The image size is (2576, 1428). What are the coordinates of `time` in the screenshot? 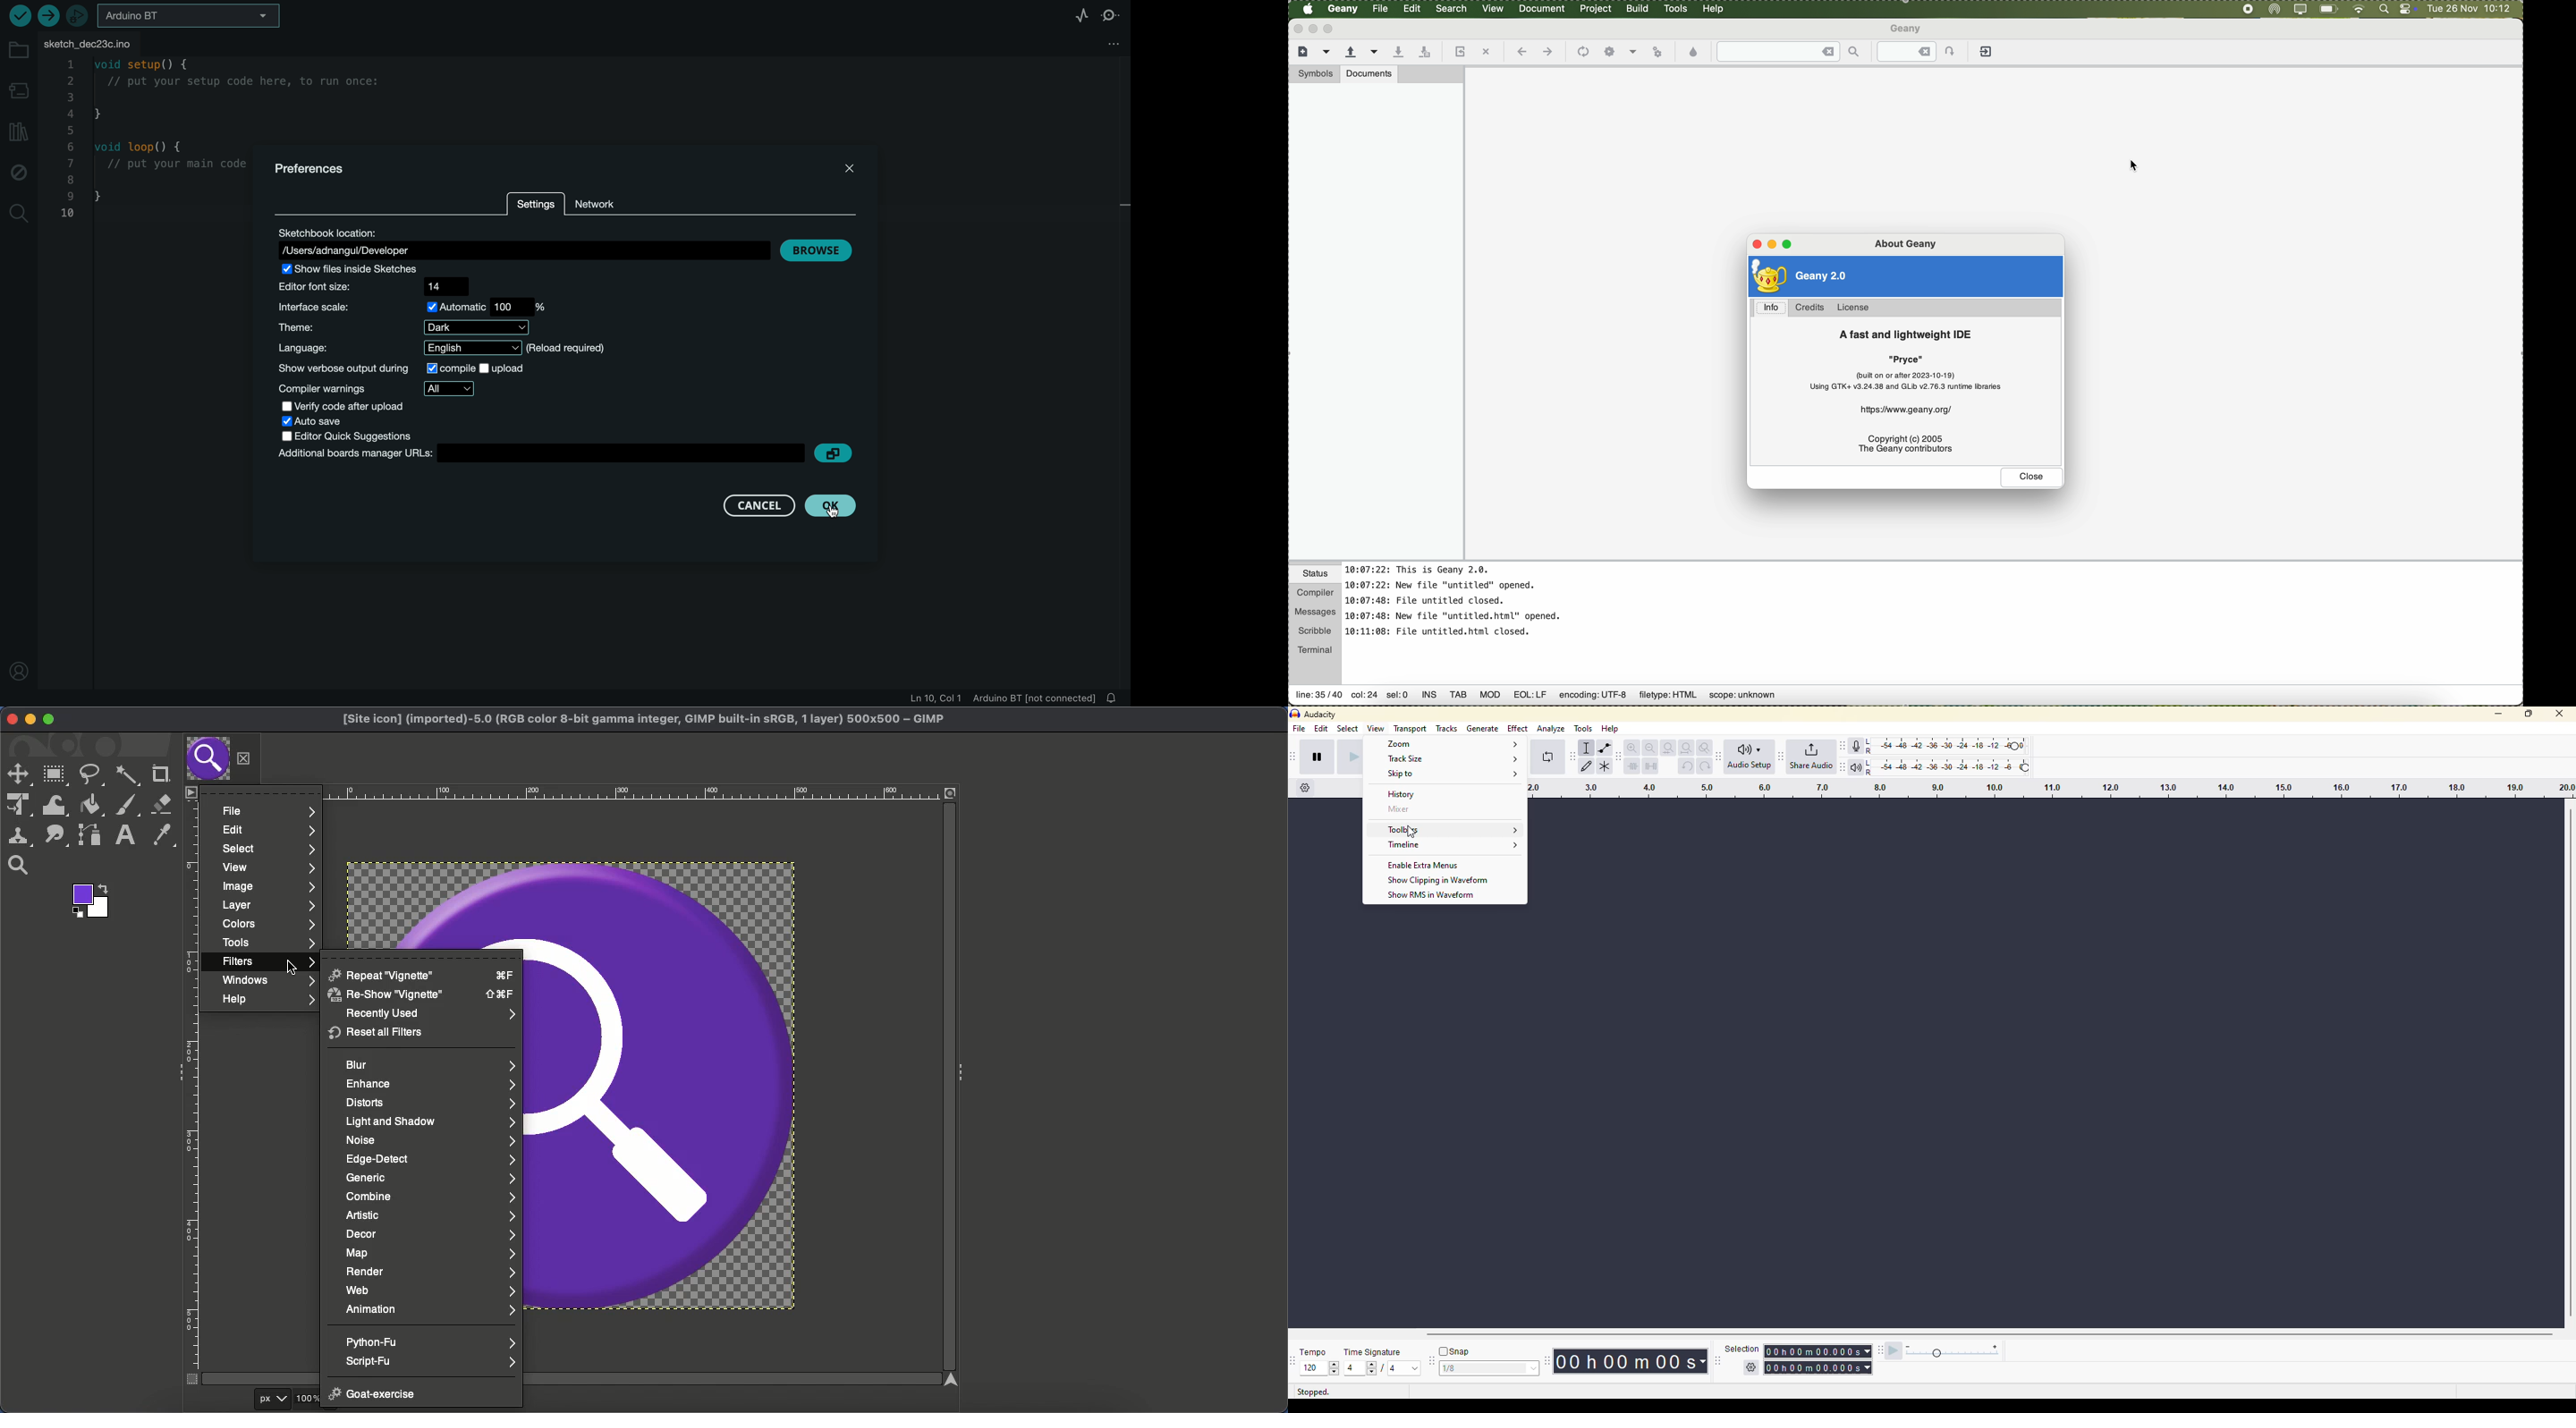 It's located at (1819, 1360).